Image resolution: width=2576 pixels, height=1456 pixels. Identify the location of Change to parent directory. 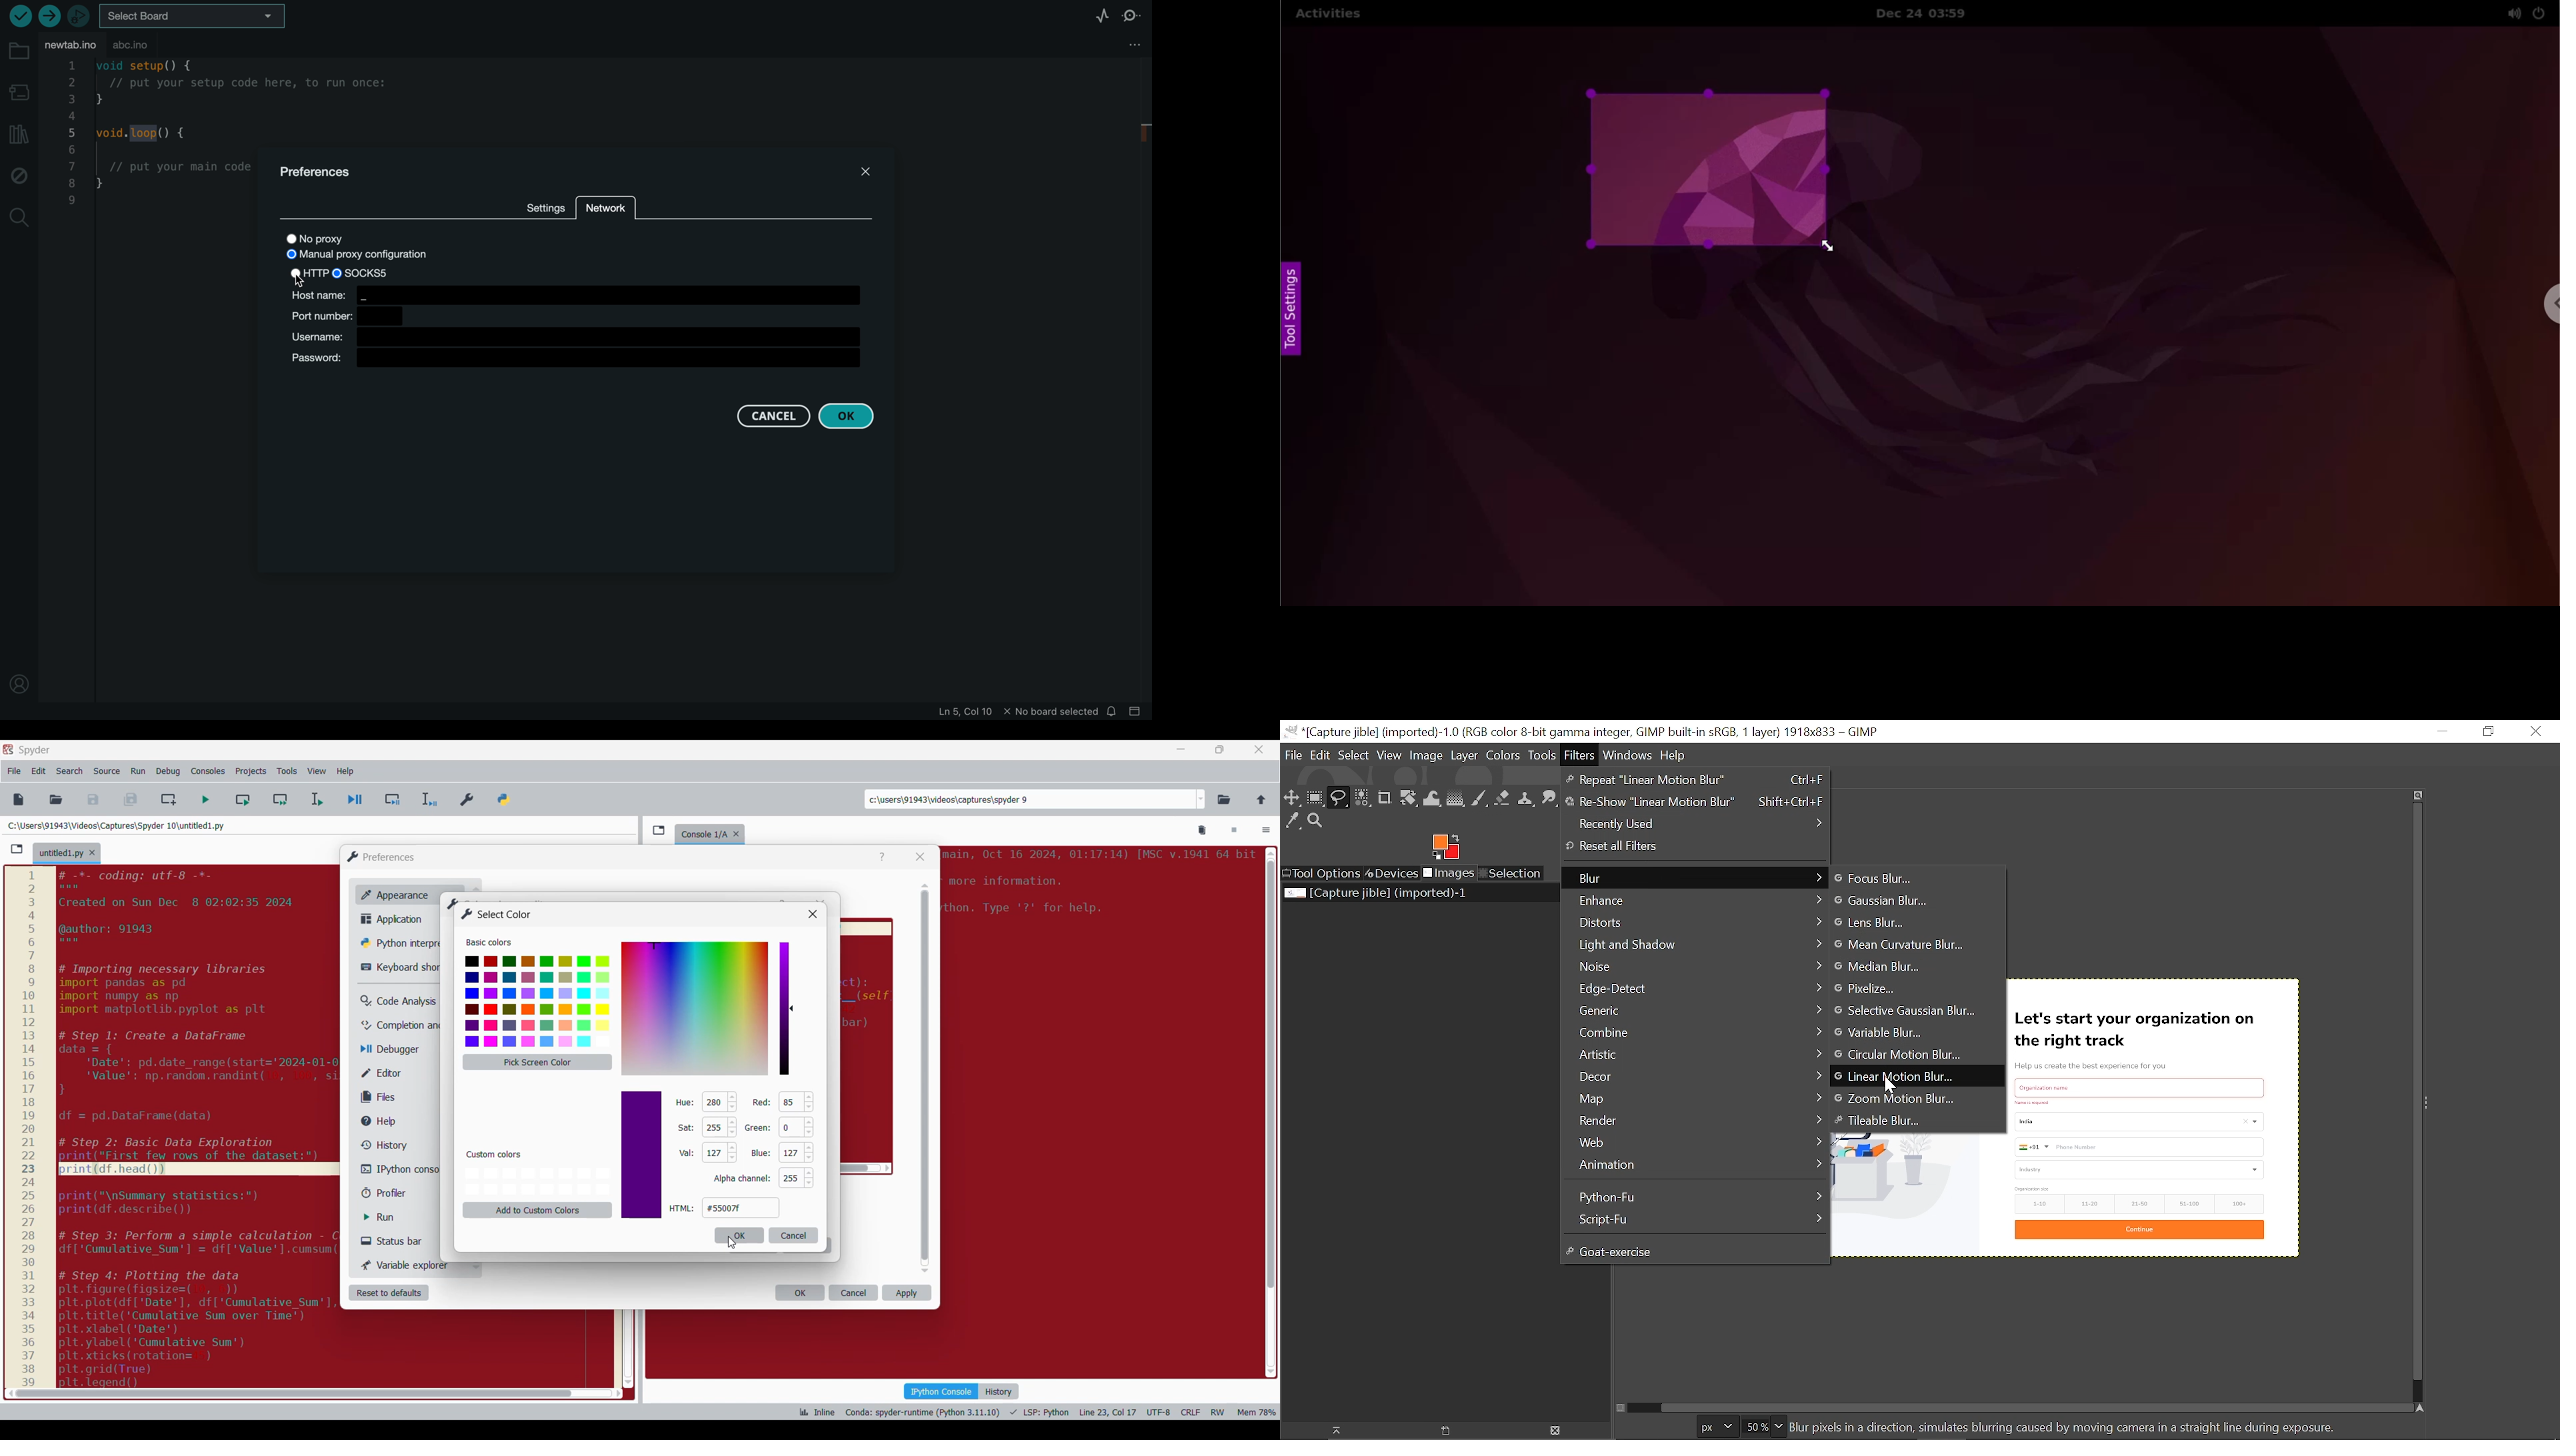
(1261, 799).